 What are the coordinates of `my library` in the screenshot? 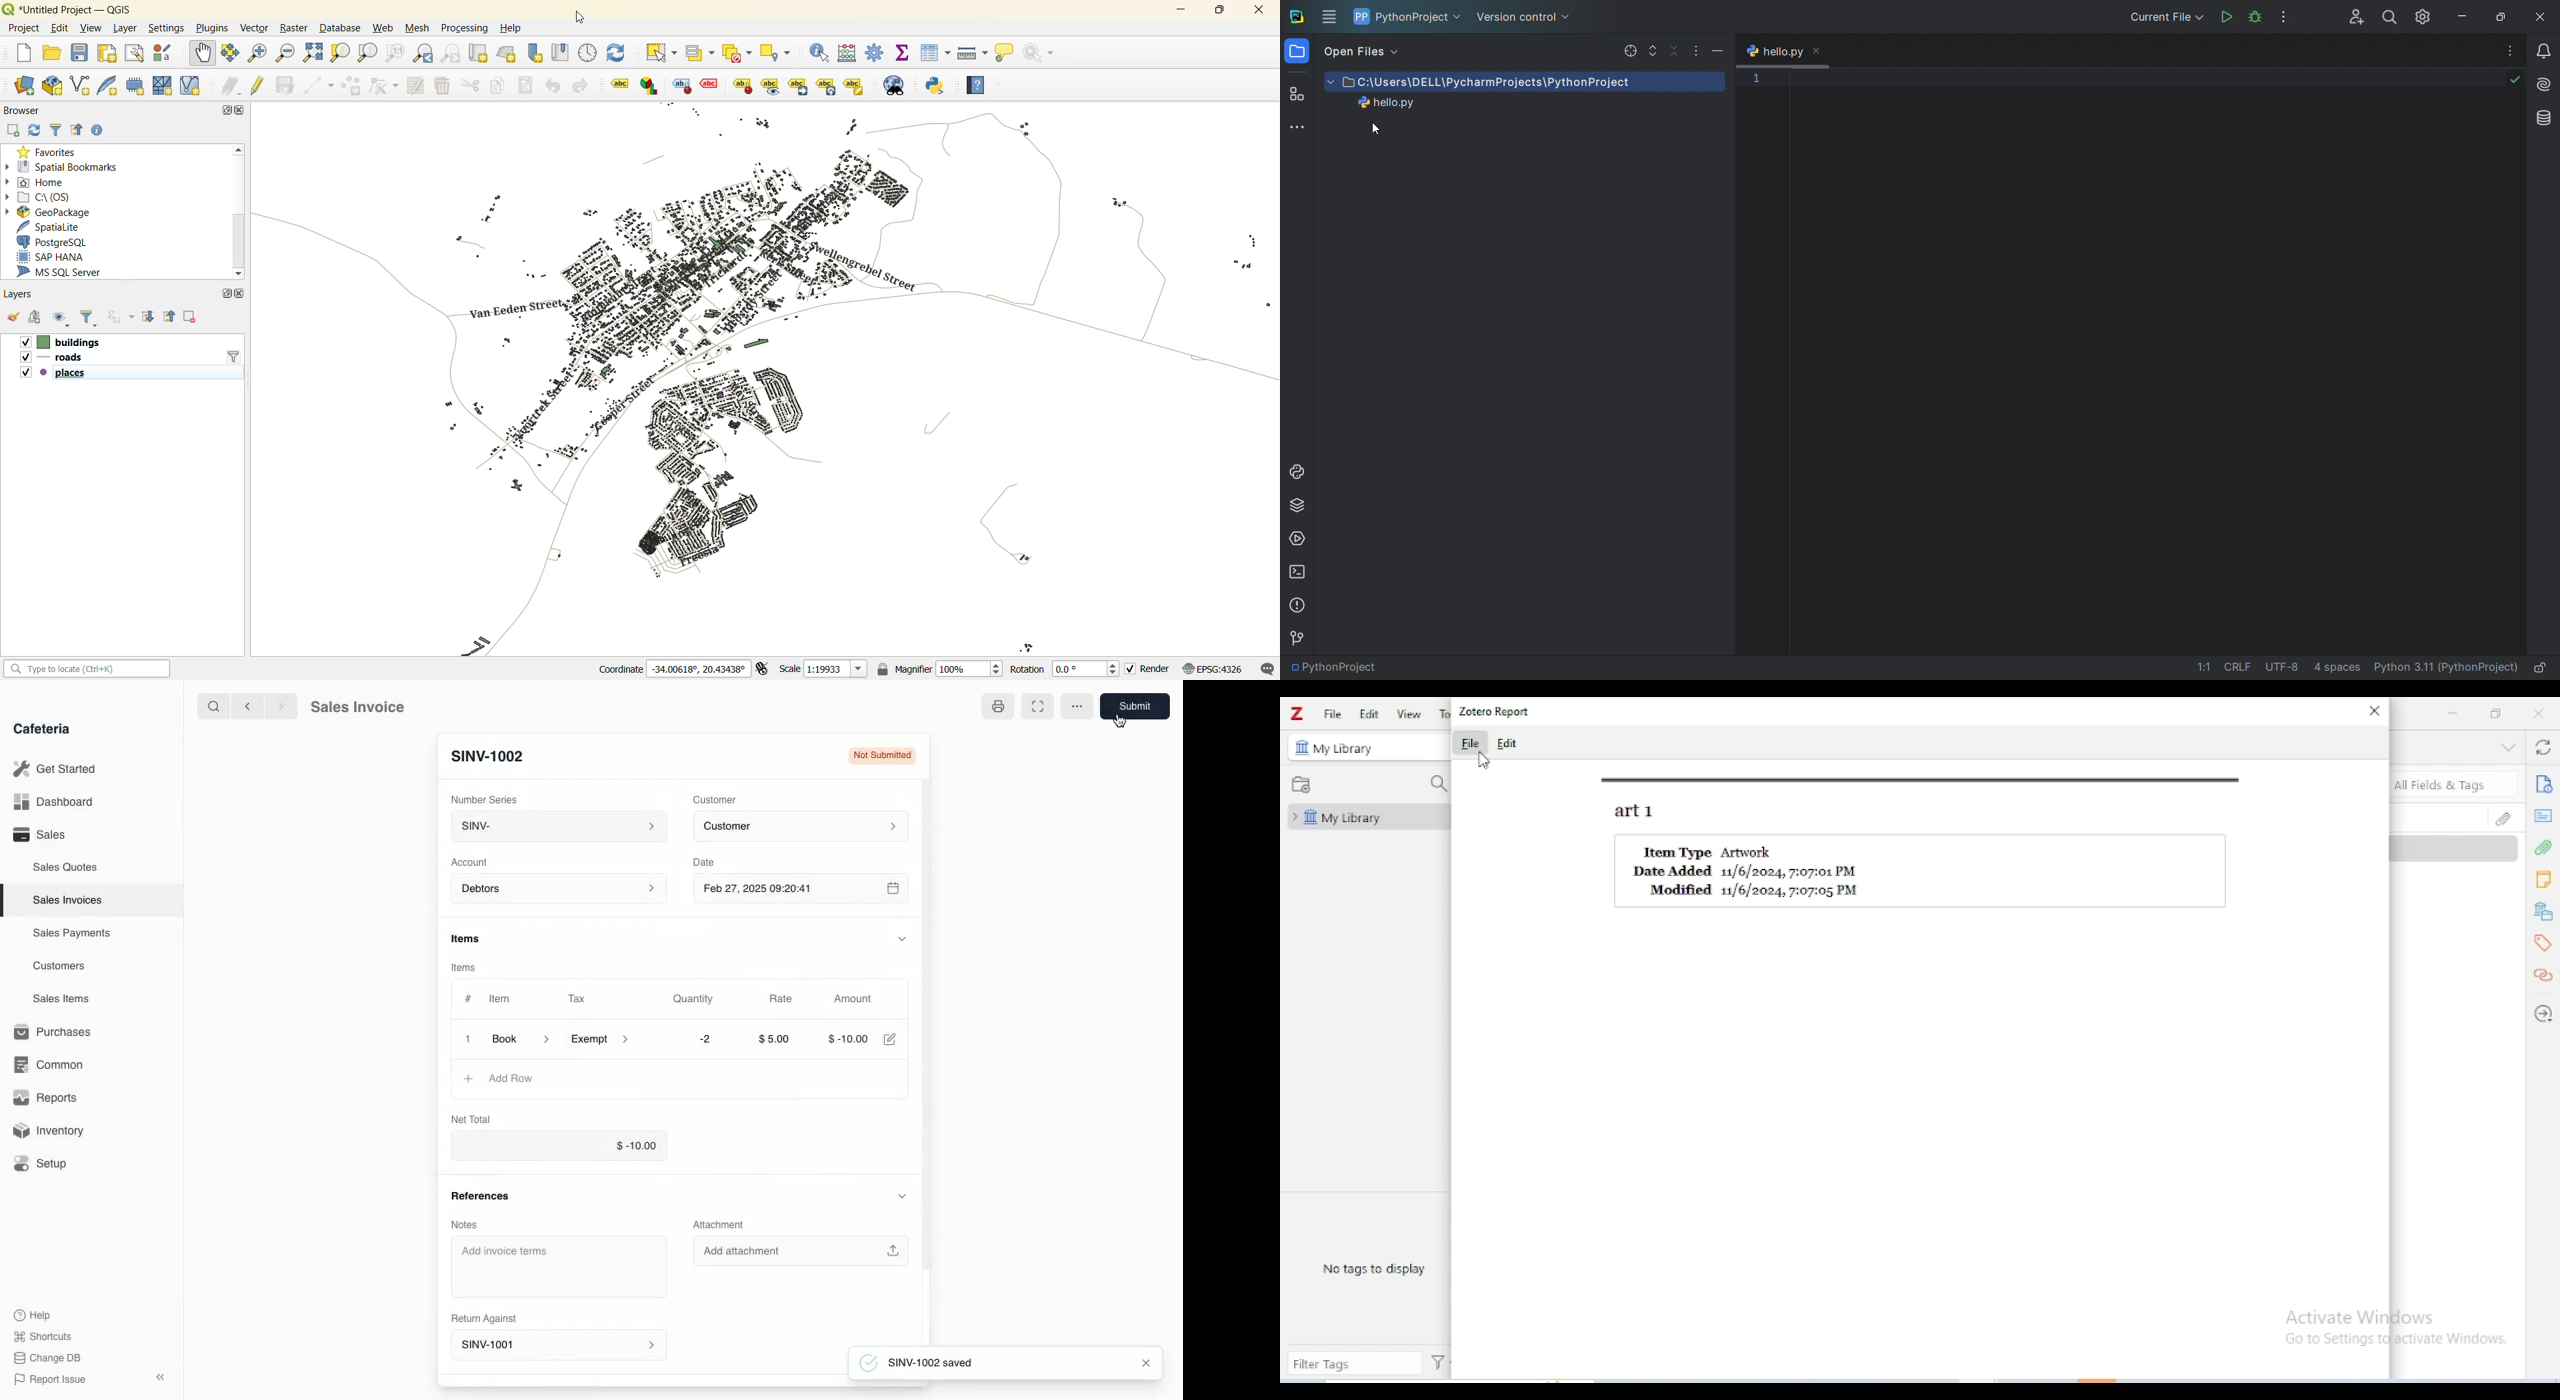 It's located at (1344, 749).